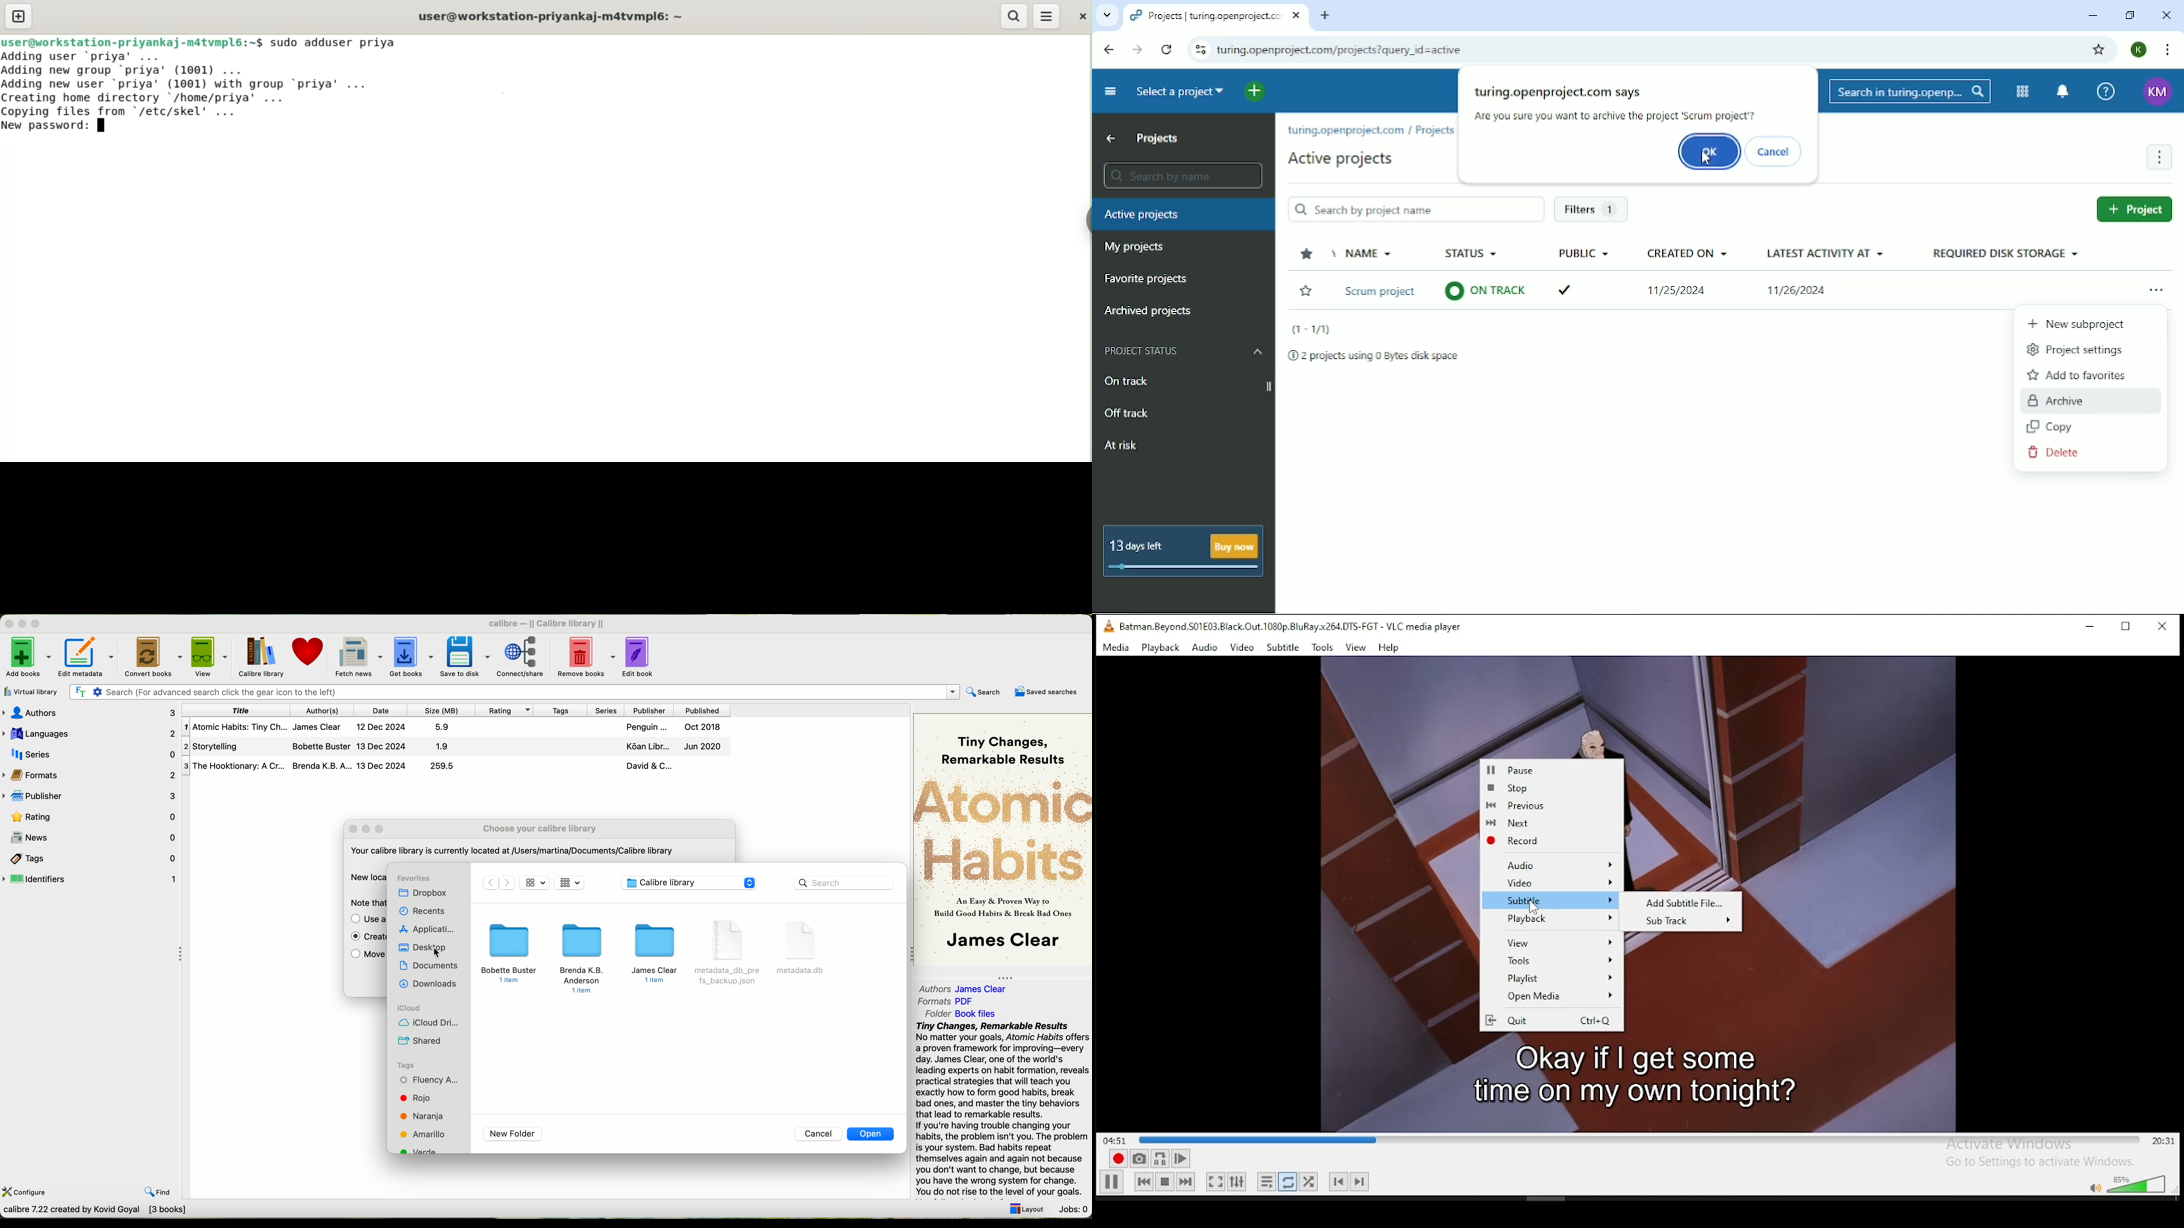 This screenshot has height=1232, width=2184. What do you see at coordinates (1125, 448) in the screenshot?
I see `At risk` at bounding box center [1125, 448].